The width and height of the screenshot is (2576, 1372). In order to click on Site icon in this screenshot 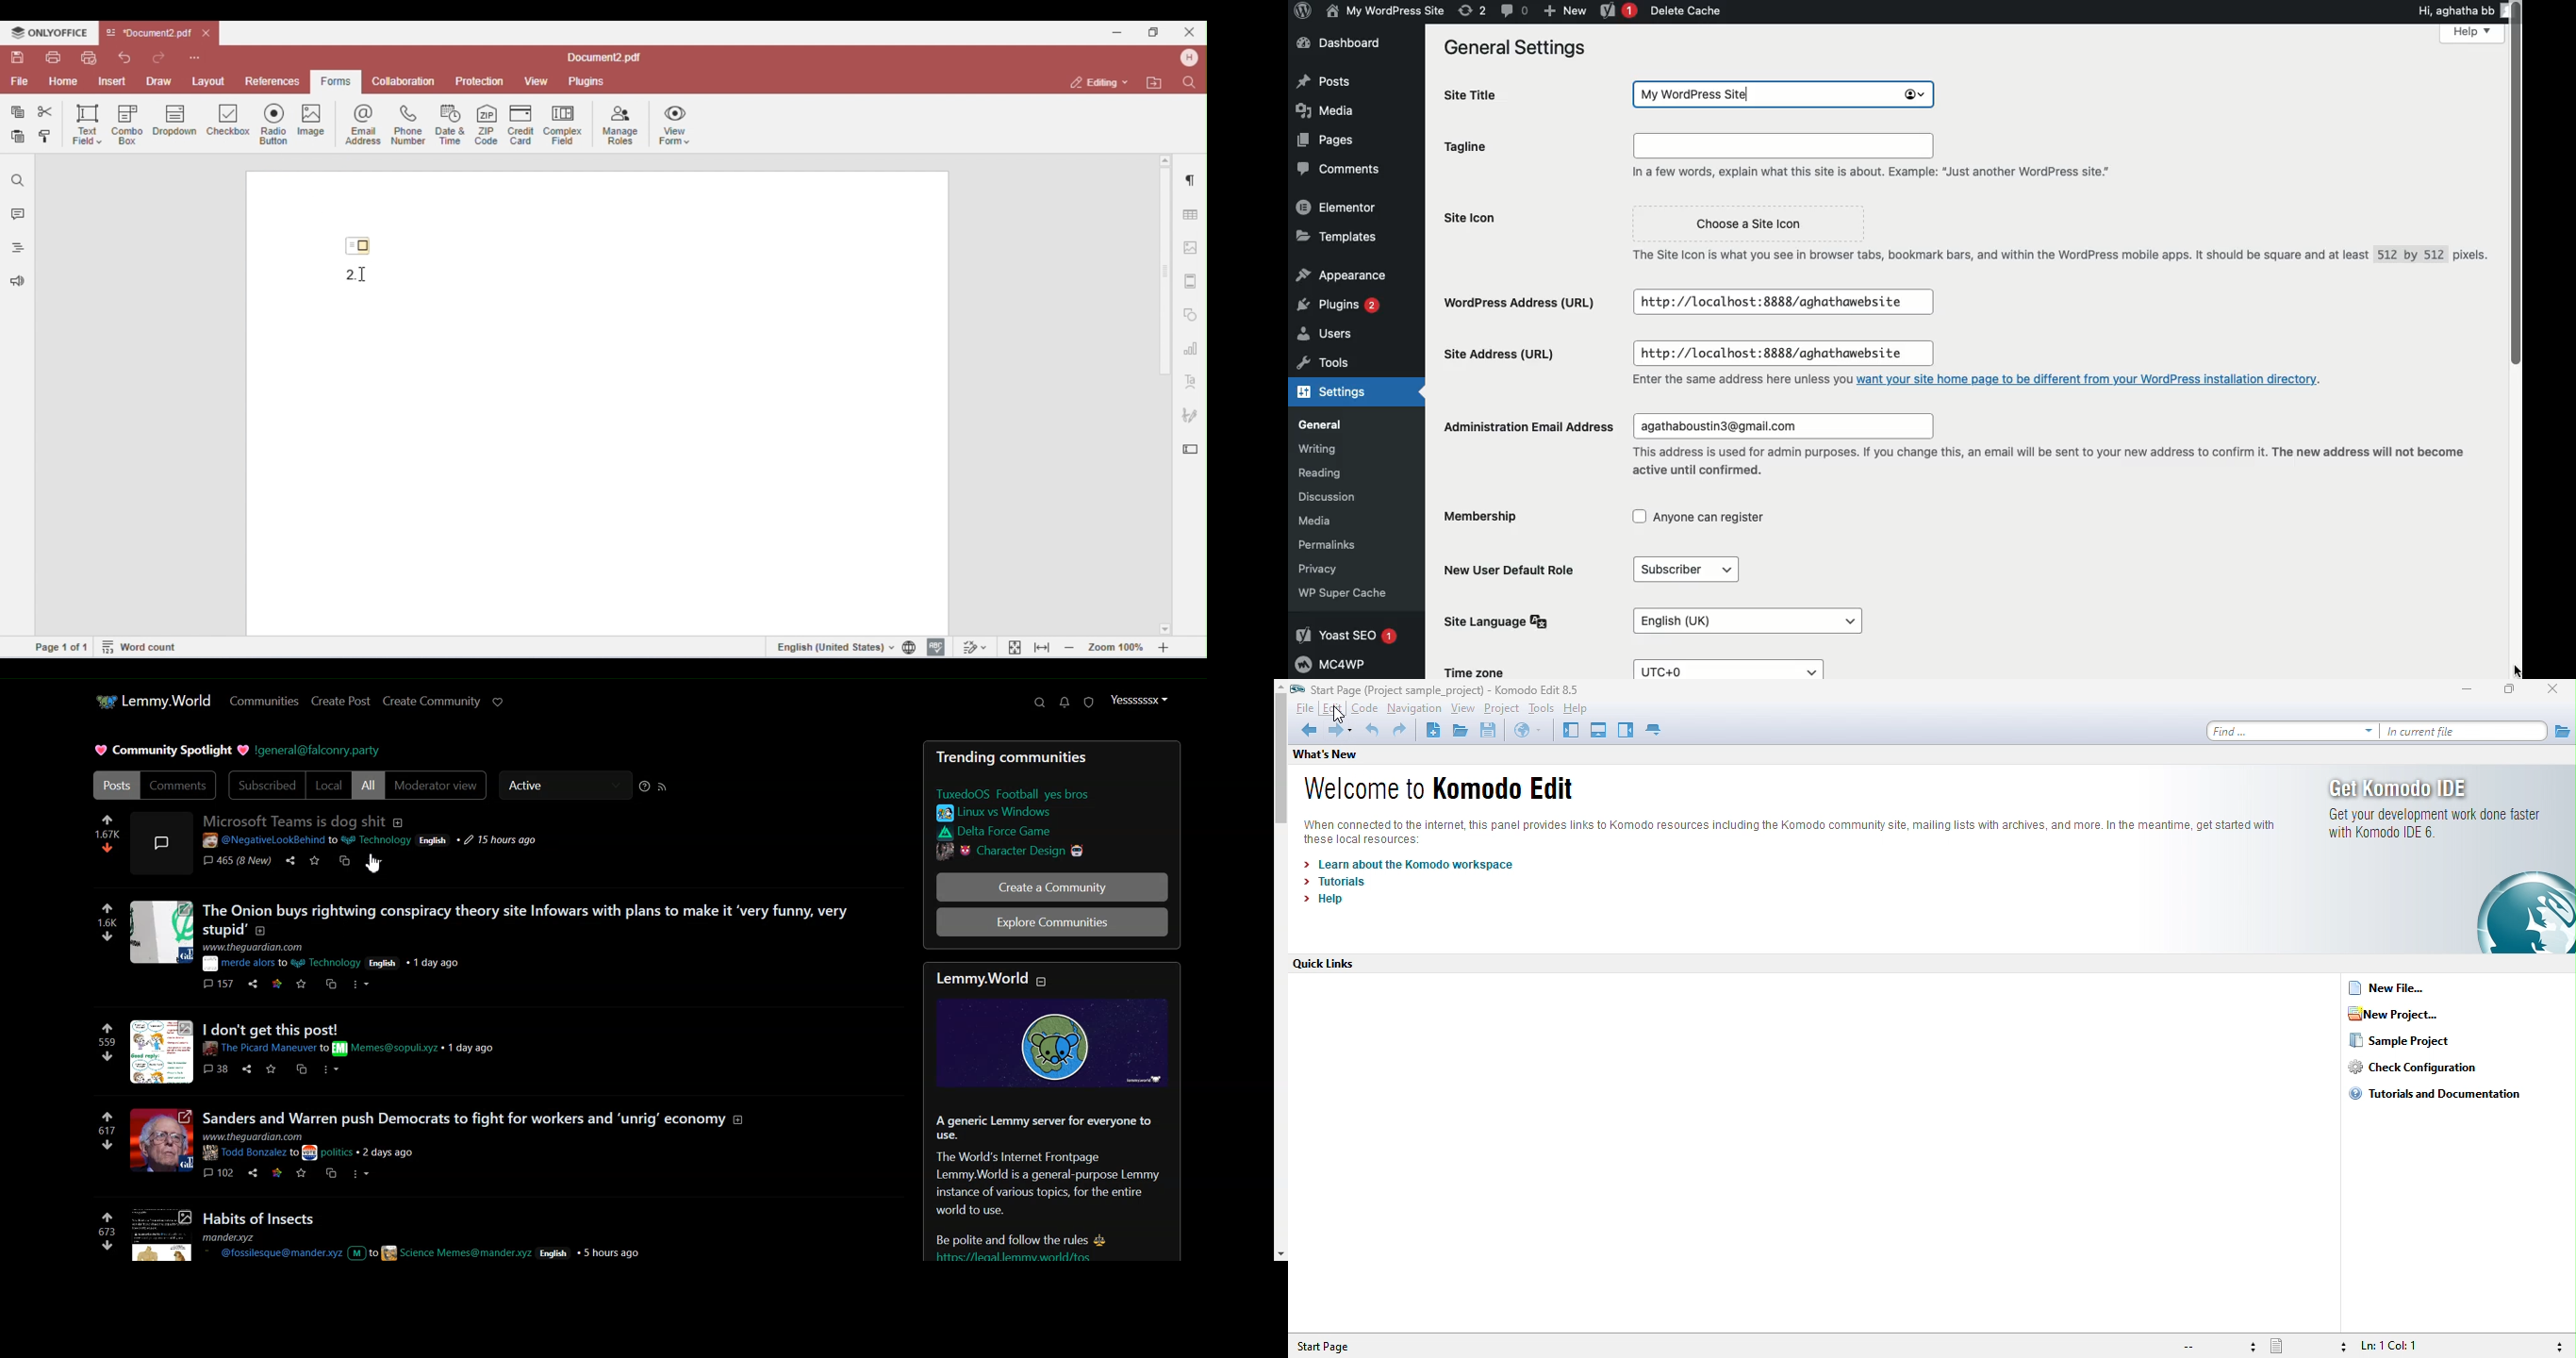, I will do `click(1486, 230)`.